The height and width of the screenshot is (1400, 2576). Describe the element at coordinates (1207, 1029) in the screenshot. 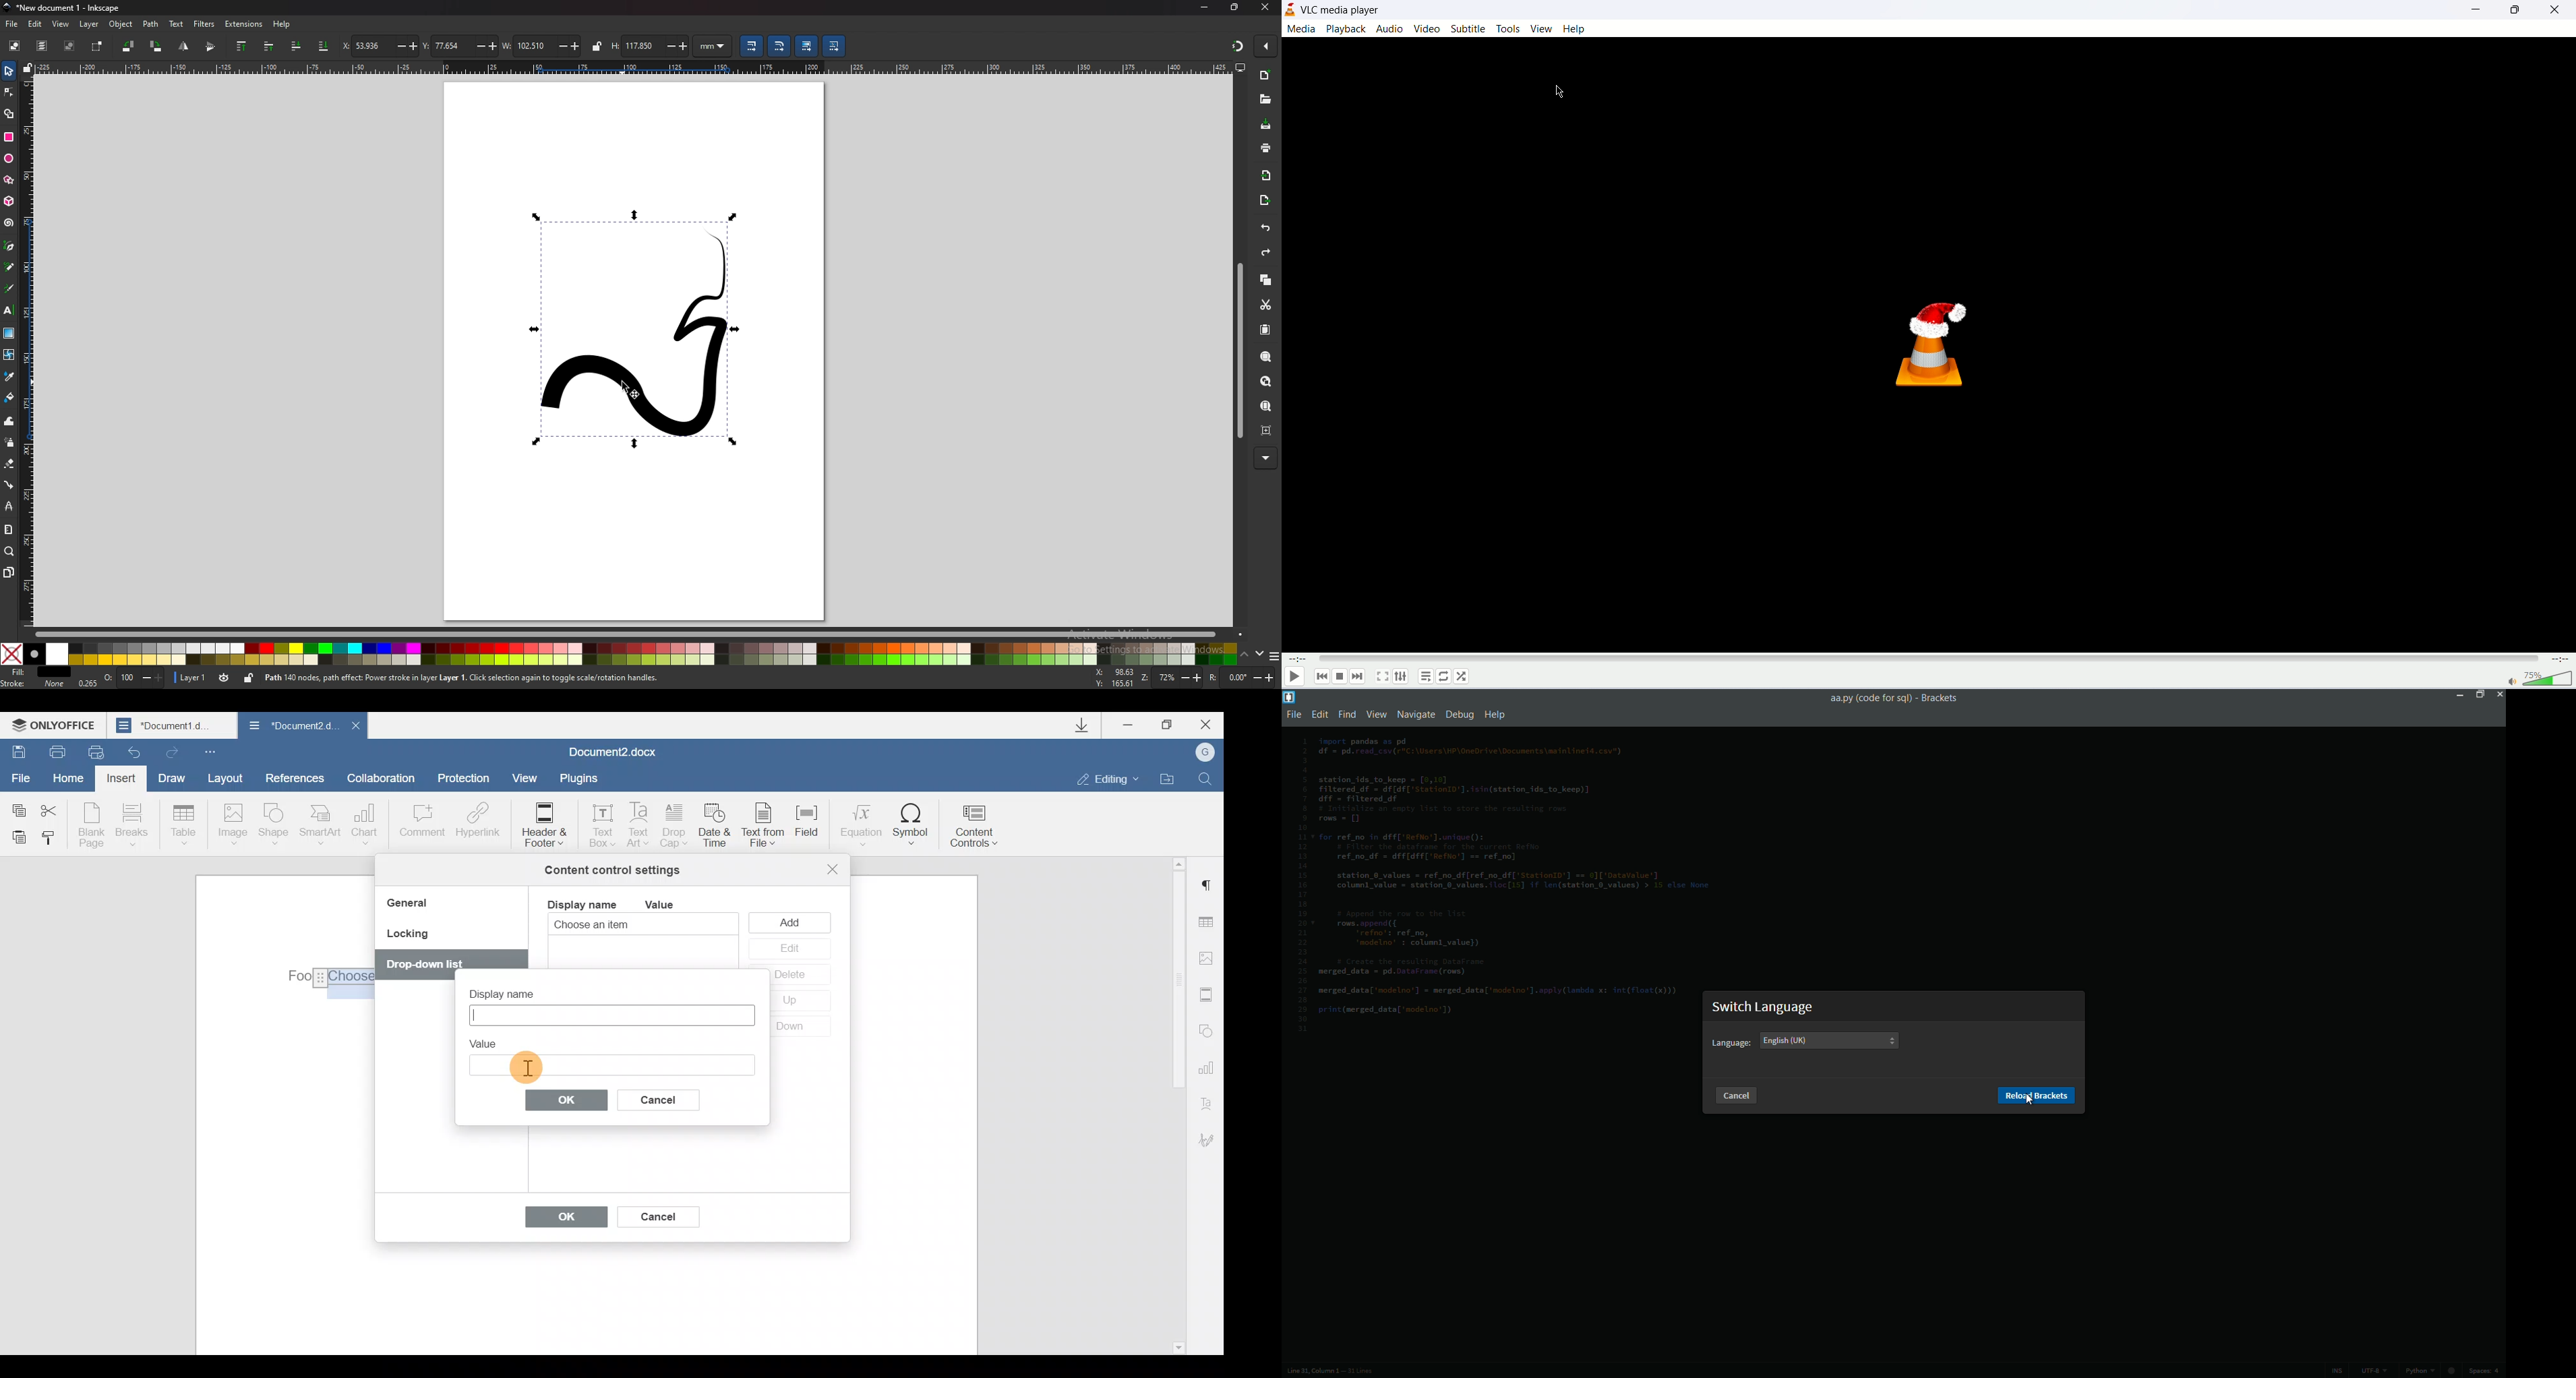

I see `Shapes settings` at that location.